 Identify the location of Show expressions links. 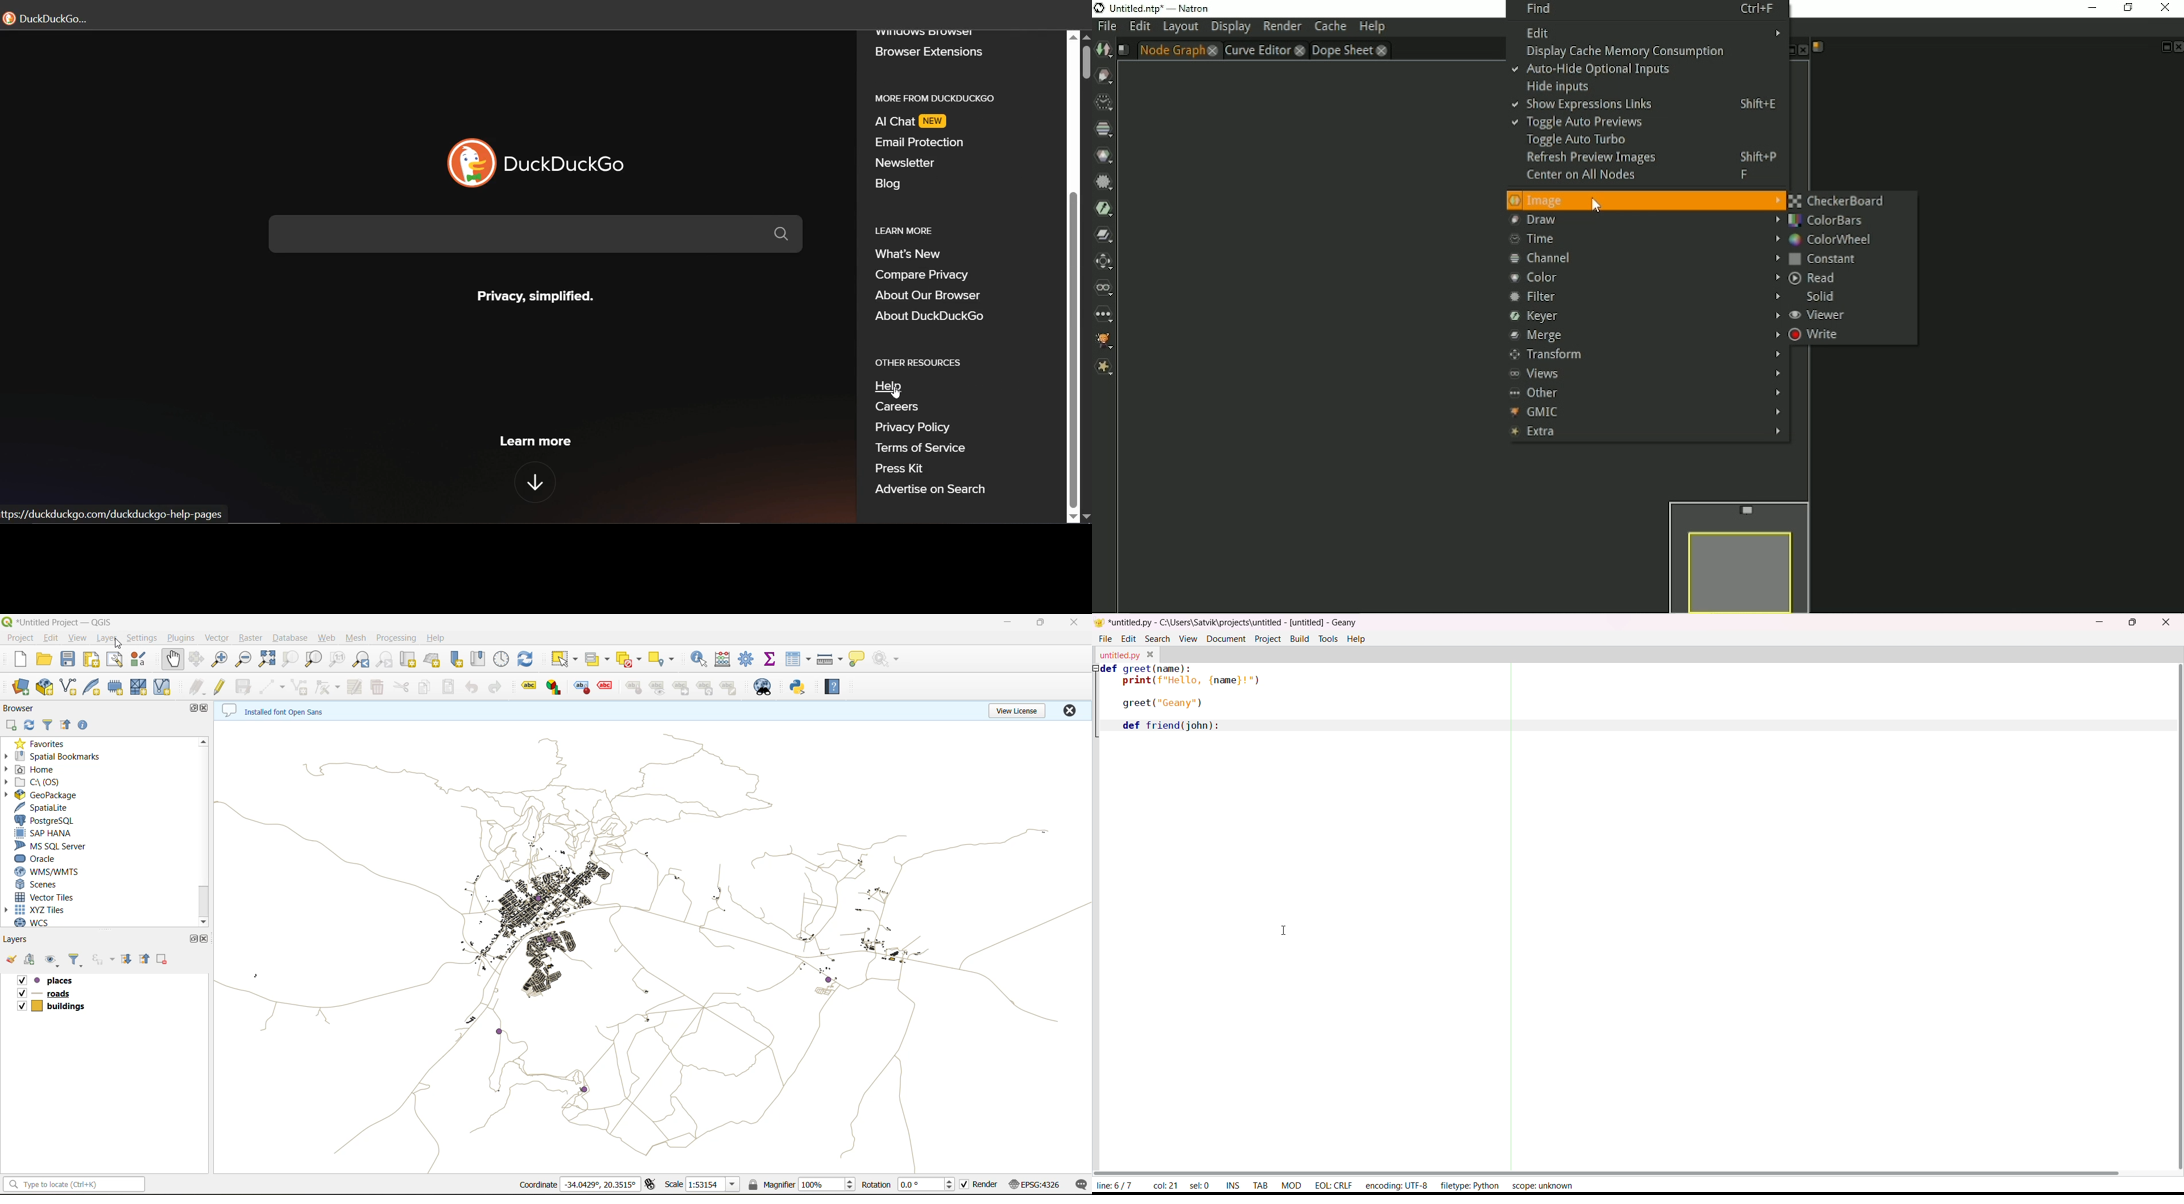
(1647, 105).